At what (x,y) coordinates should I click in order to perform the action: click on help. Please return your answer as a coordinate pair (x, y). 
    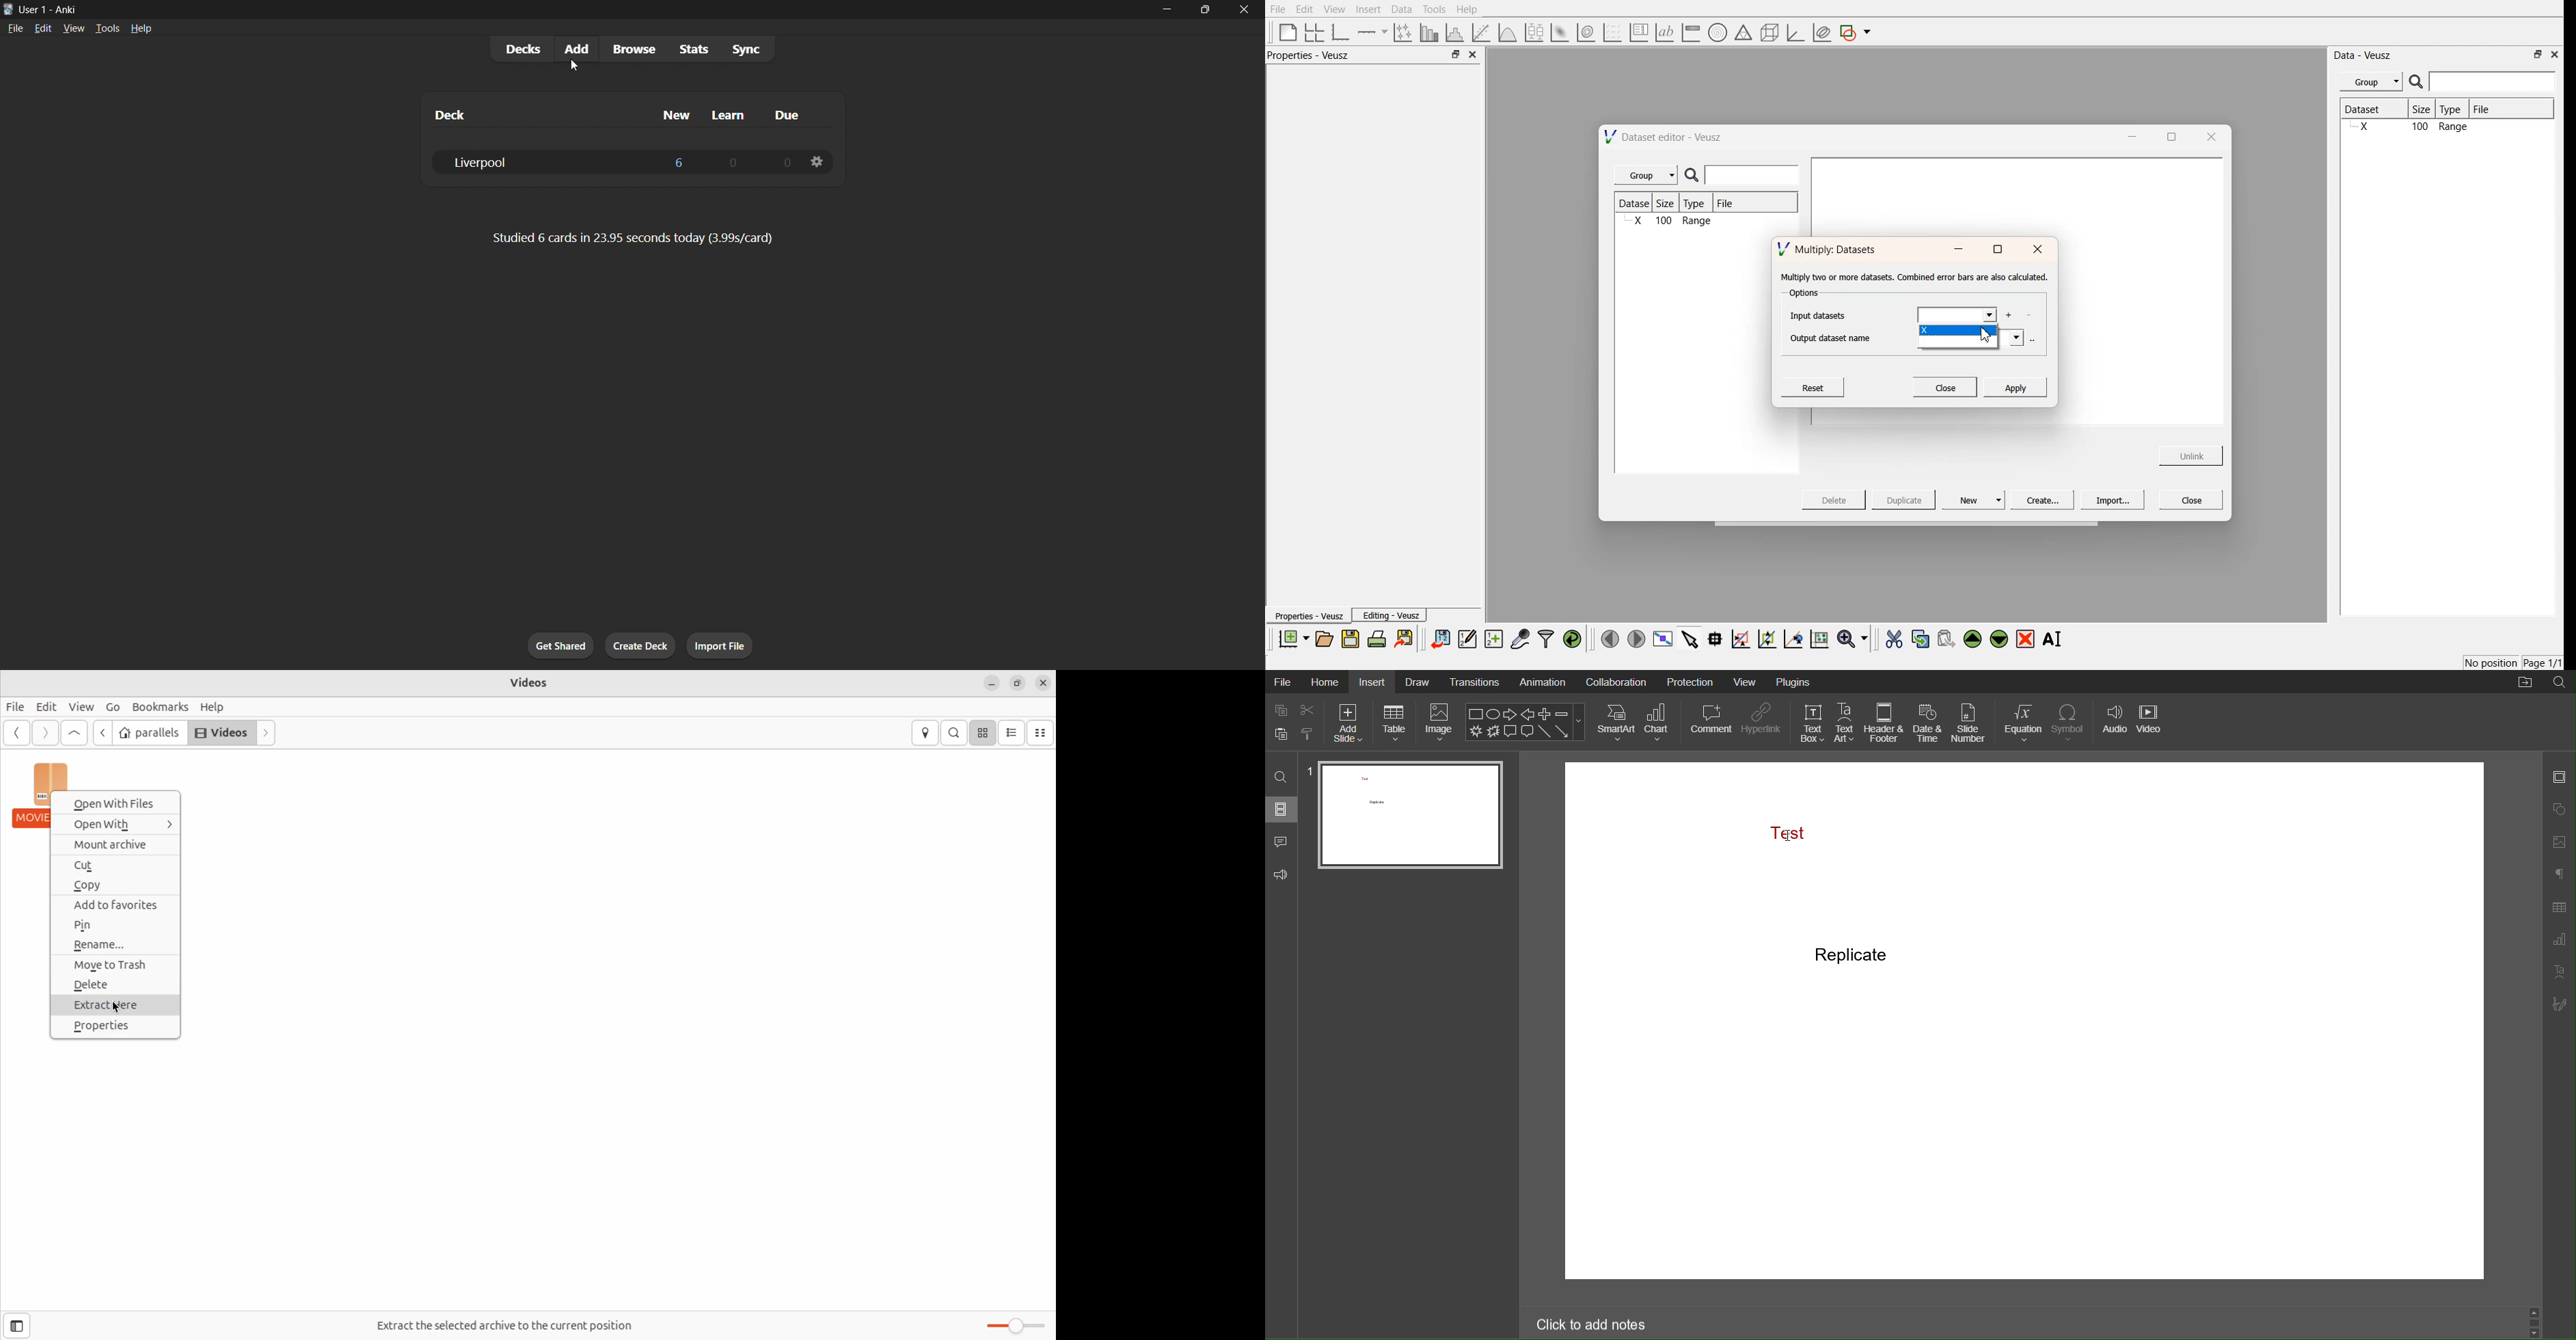
    Looking at the image, I should click on (141, 28).